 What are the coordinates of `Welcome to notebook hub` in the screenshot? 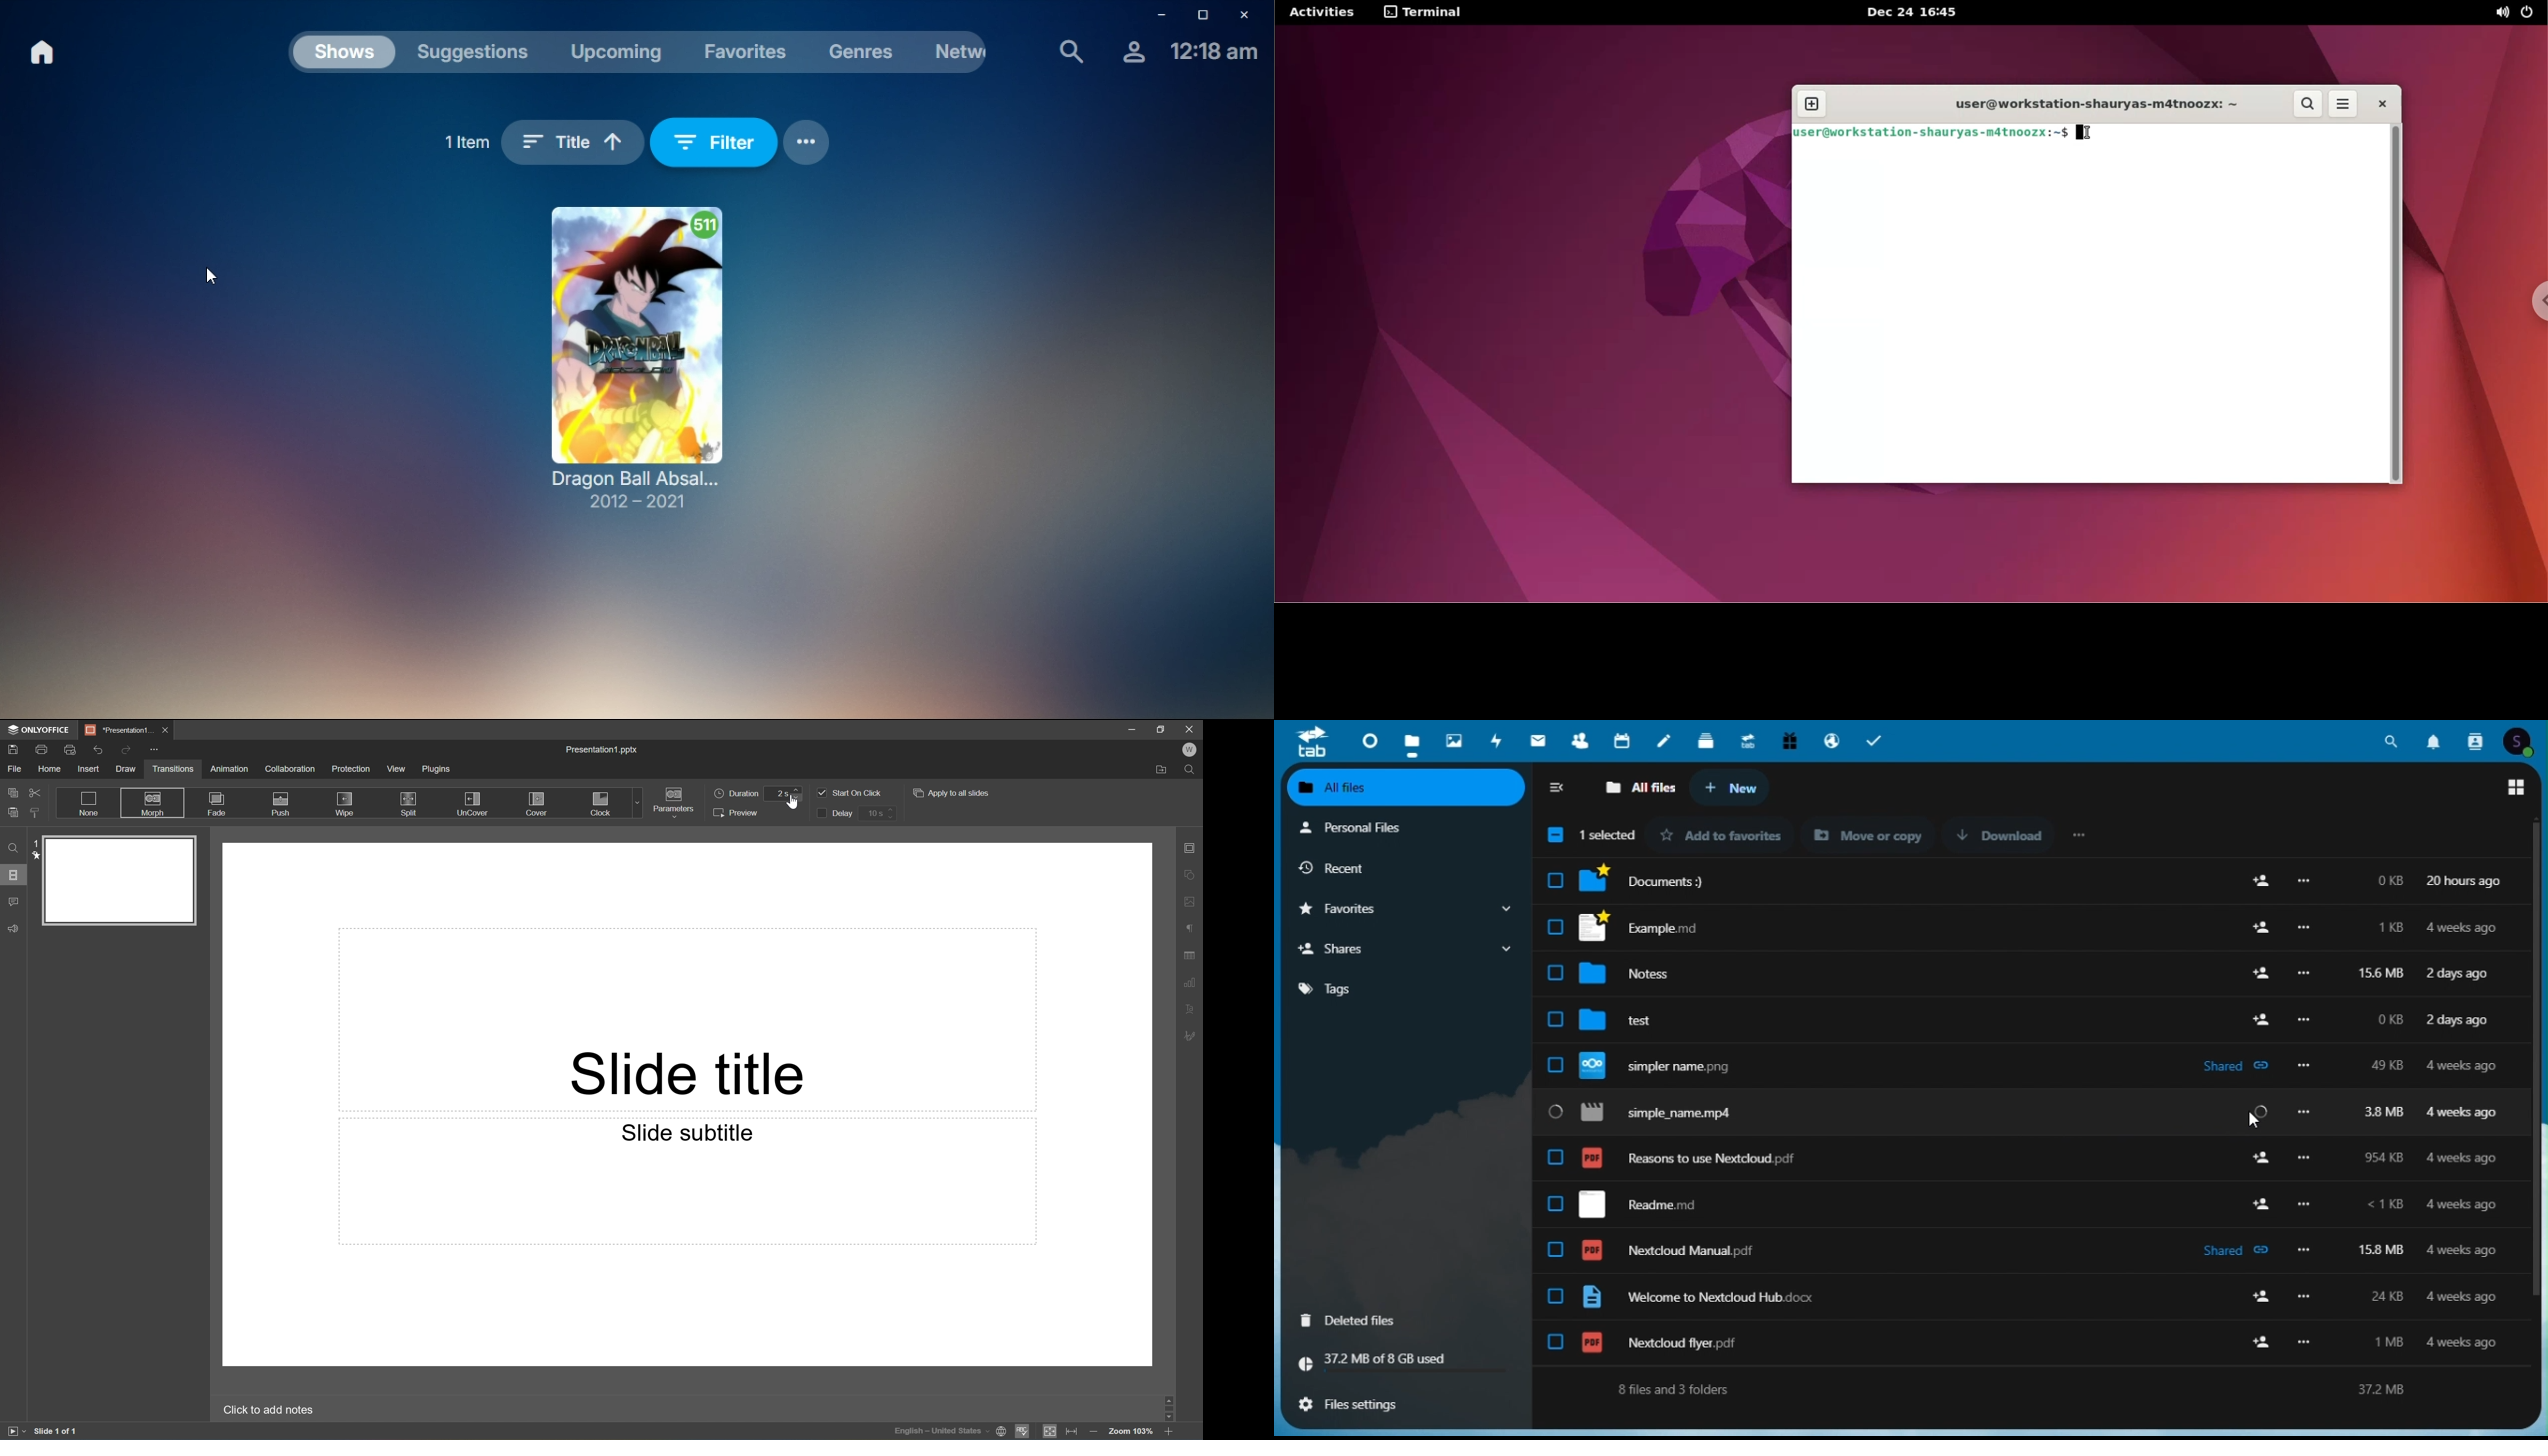 It's located at (2016, 1298).